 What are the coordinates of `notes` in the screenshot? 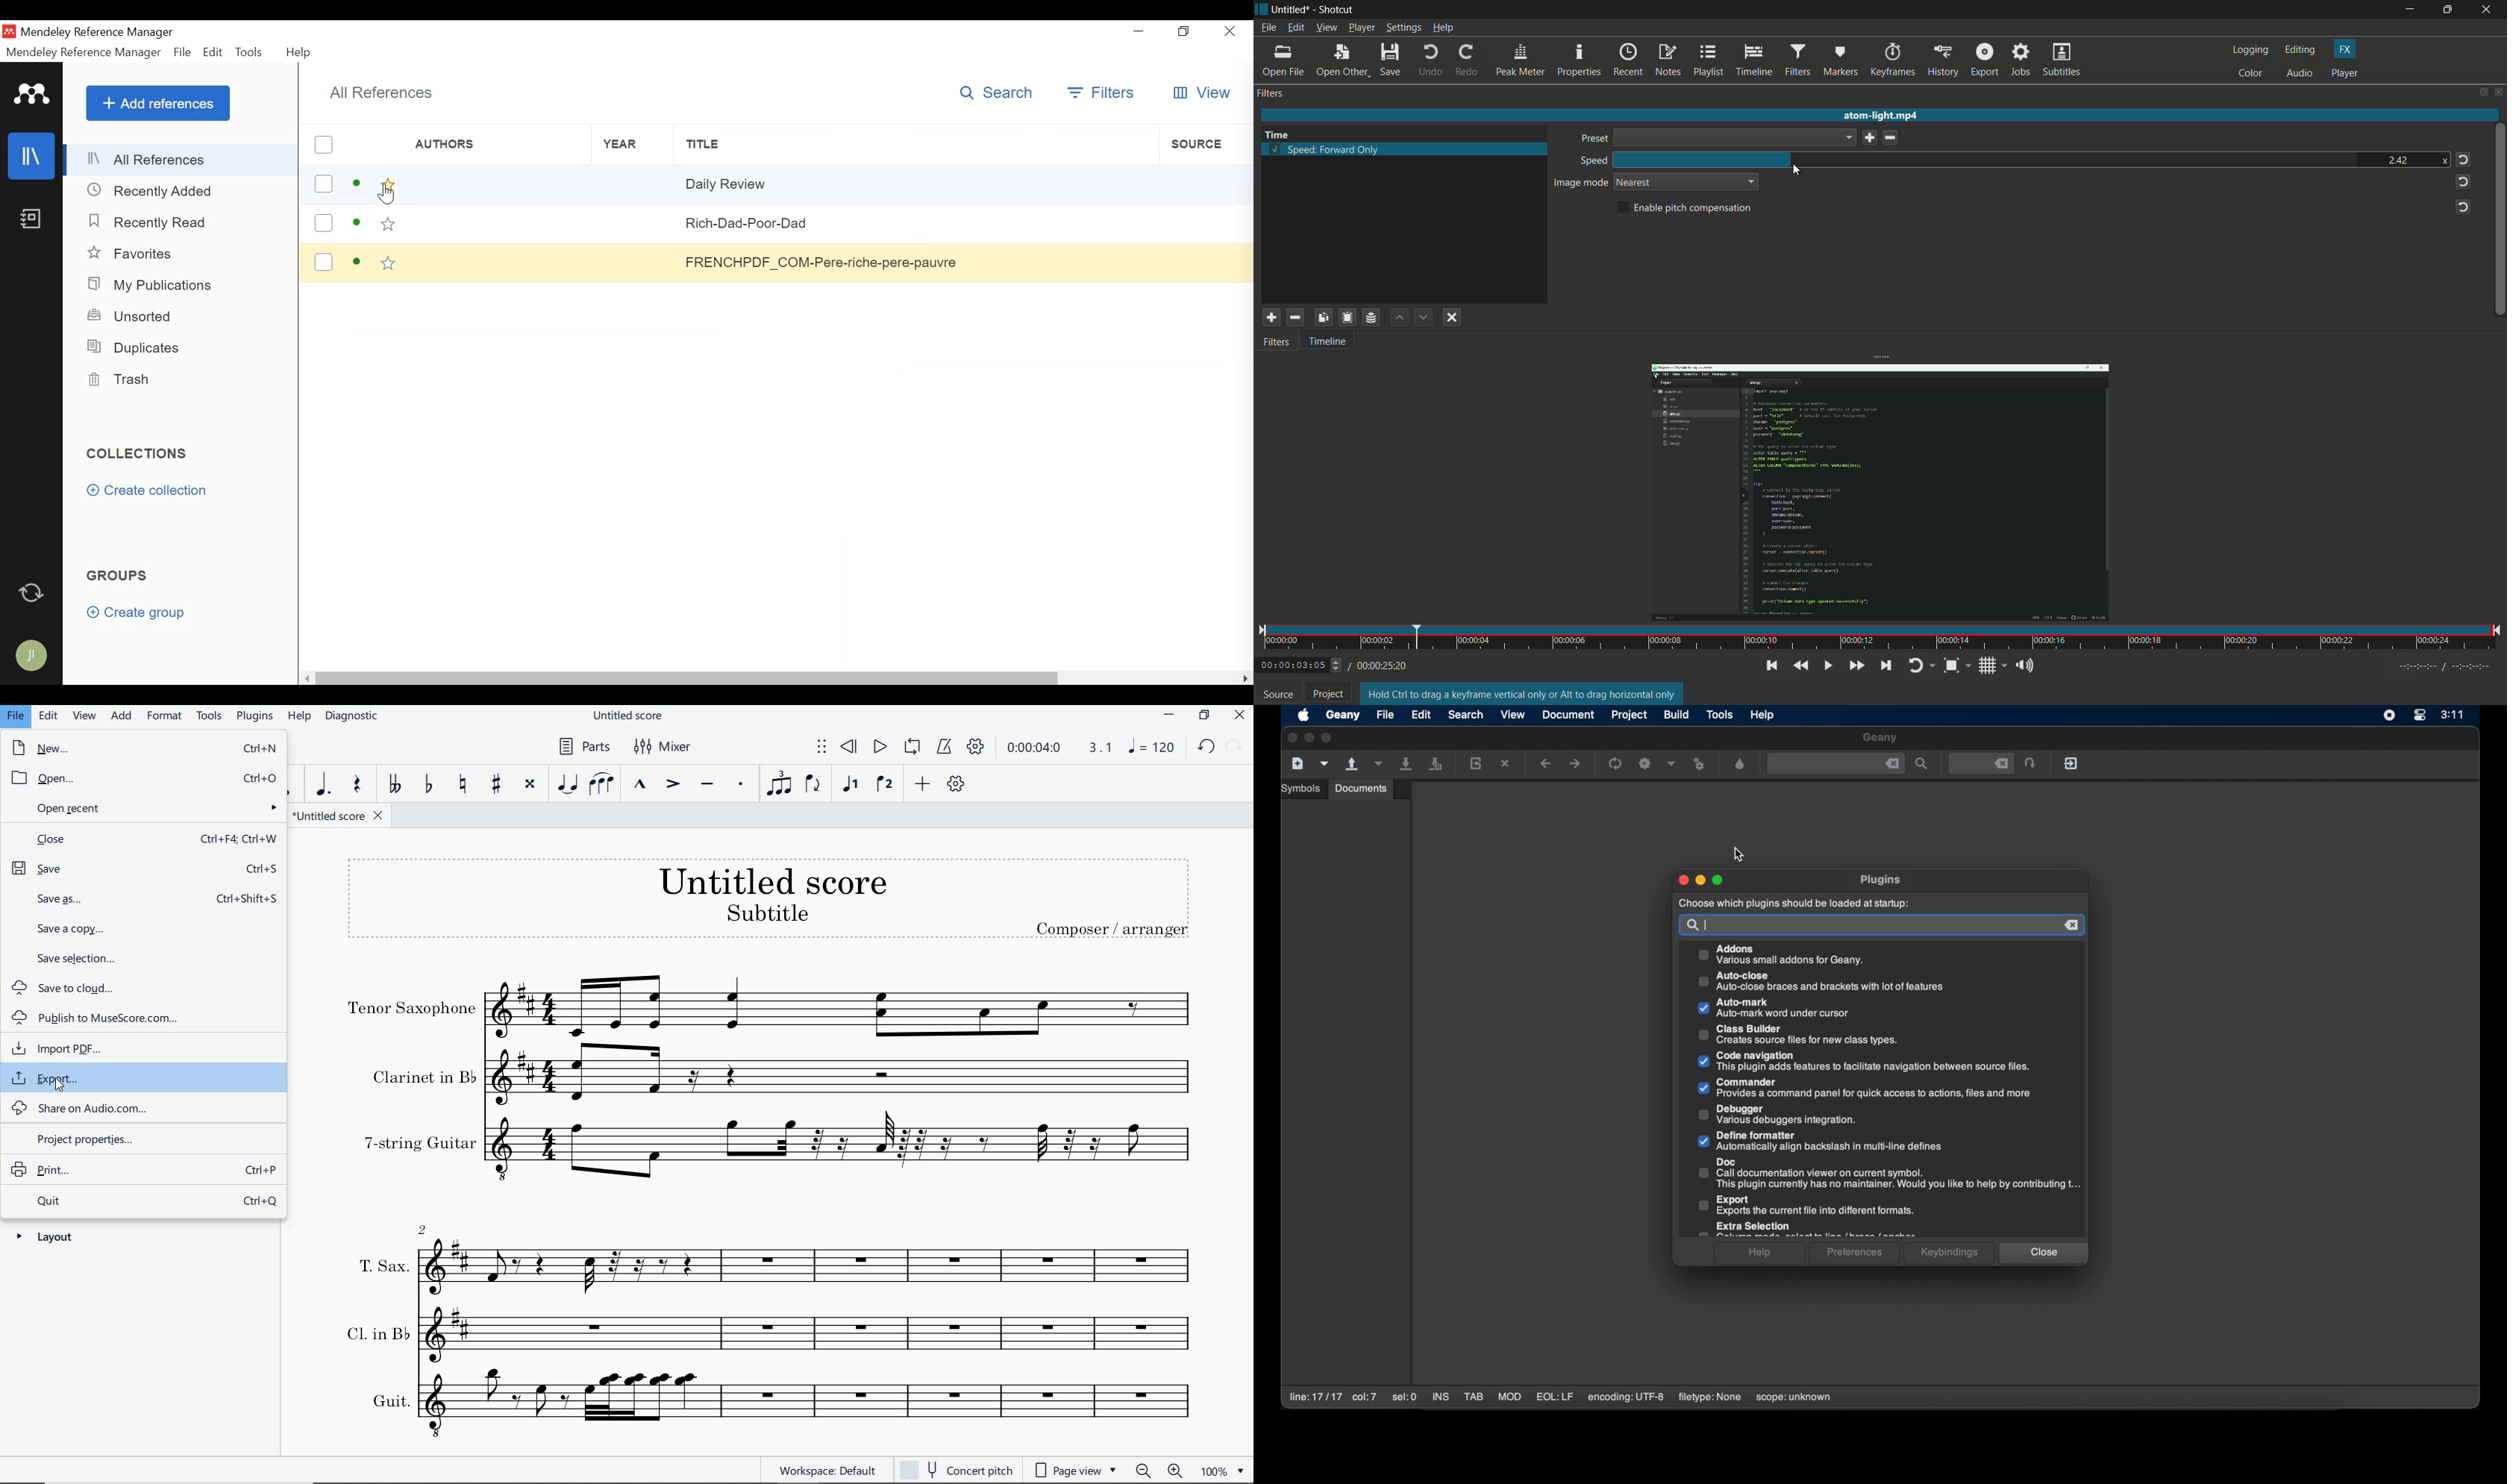 It's located at (1669, 61).